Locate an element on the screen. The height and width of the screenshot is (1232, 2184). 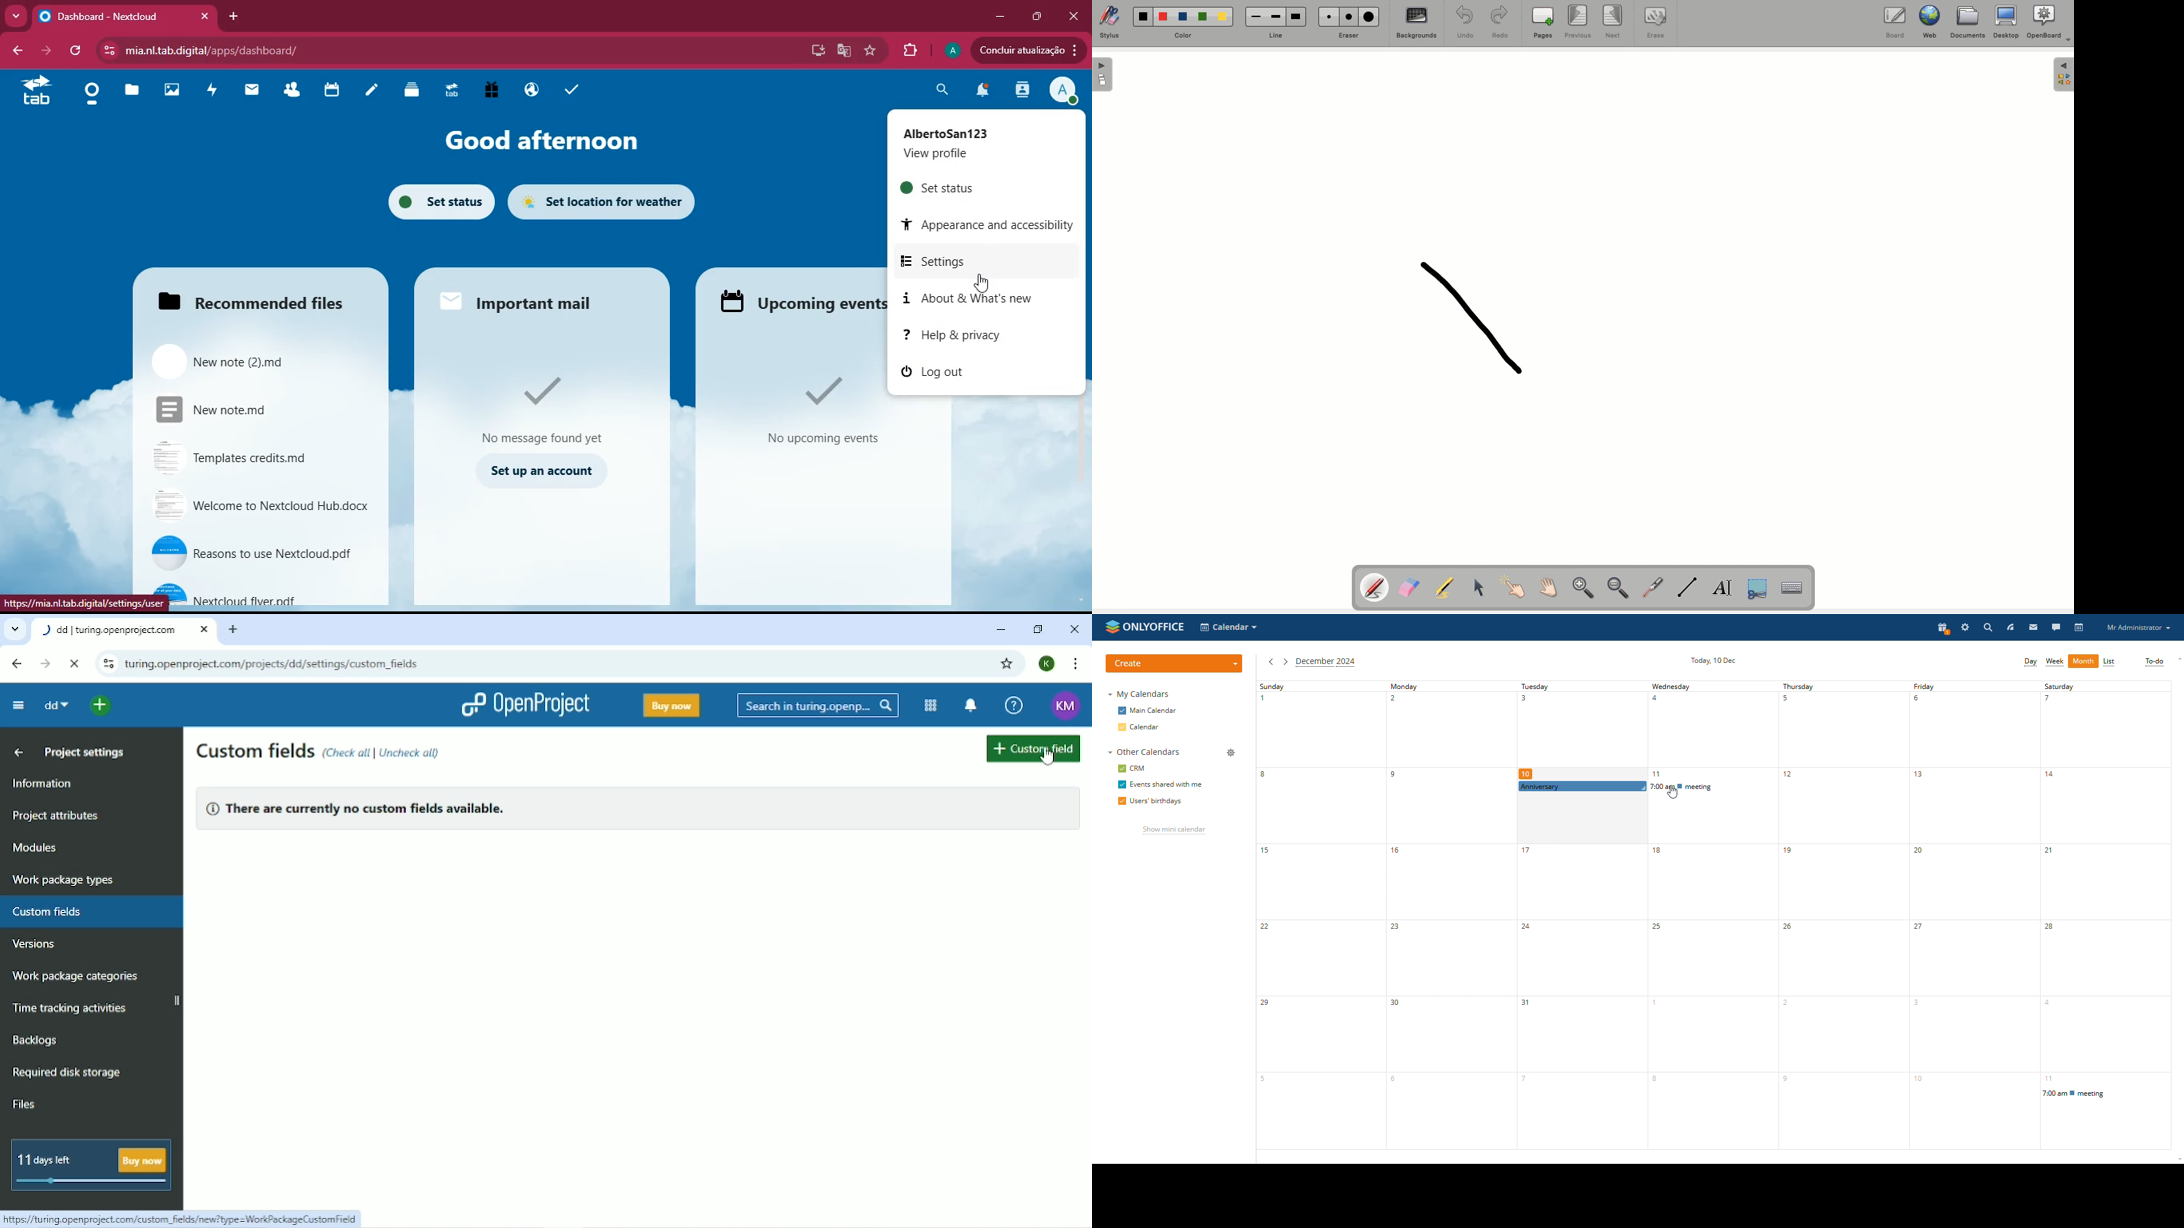
tab is located at coordinates (30, 93).